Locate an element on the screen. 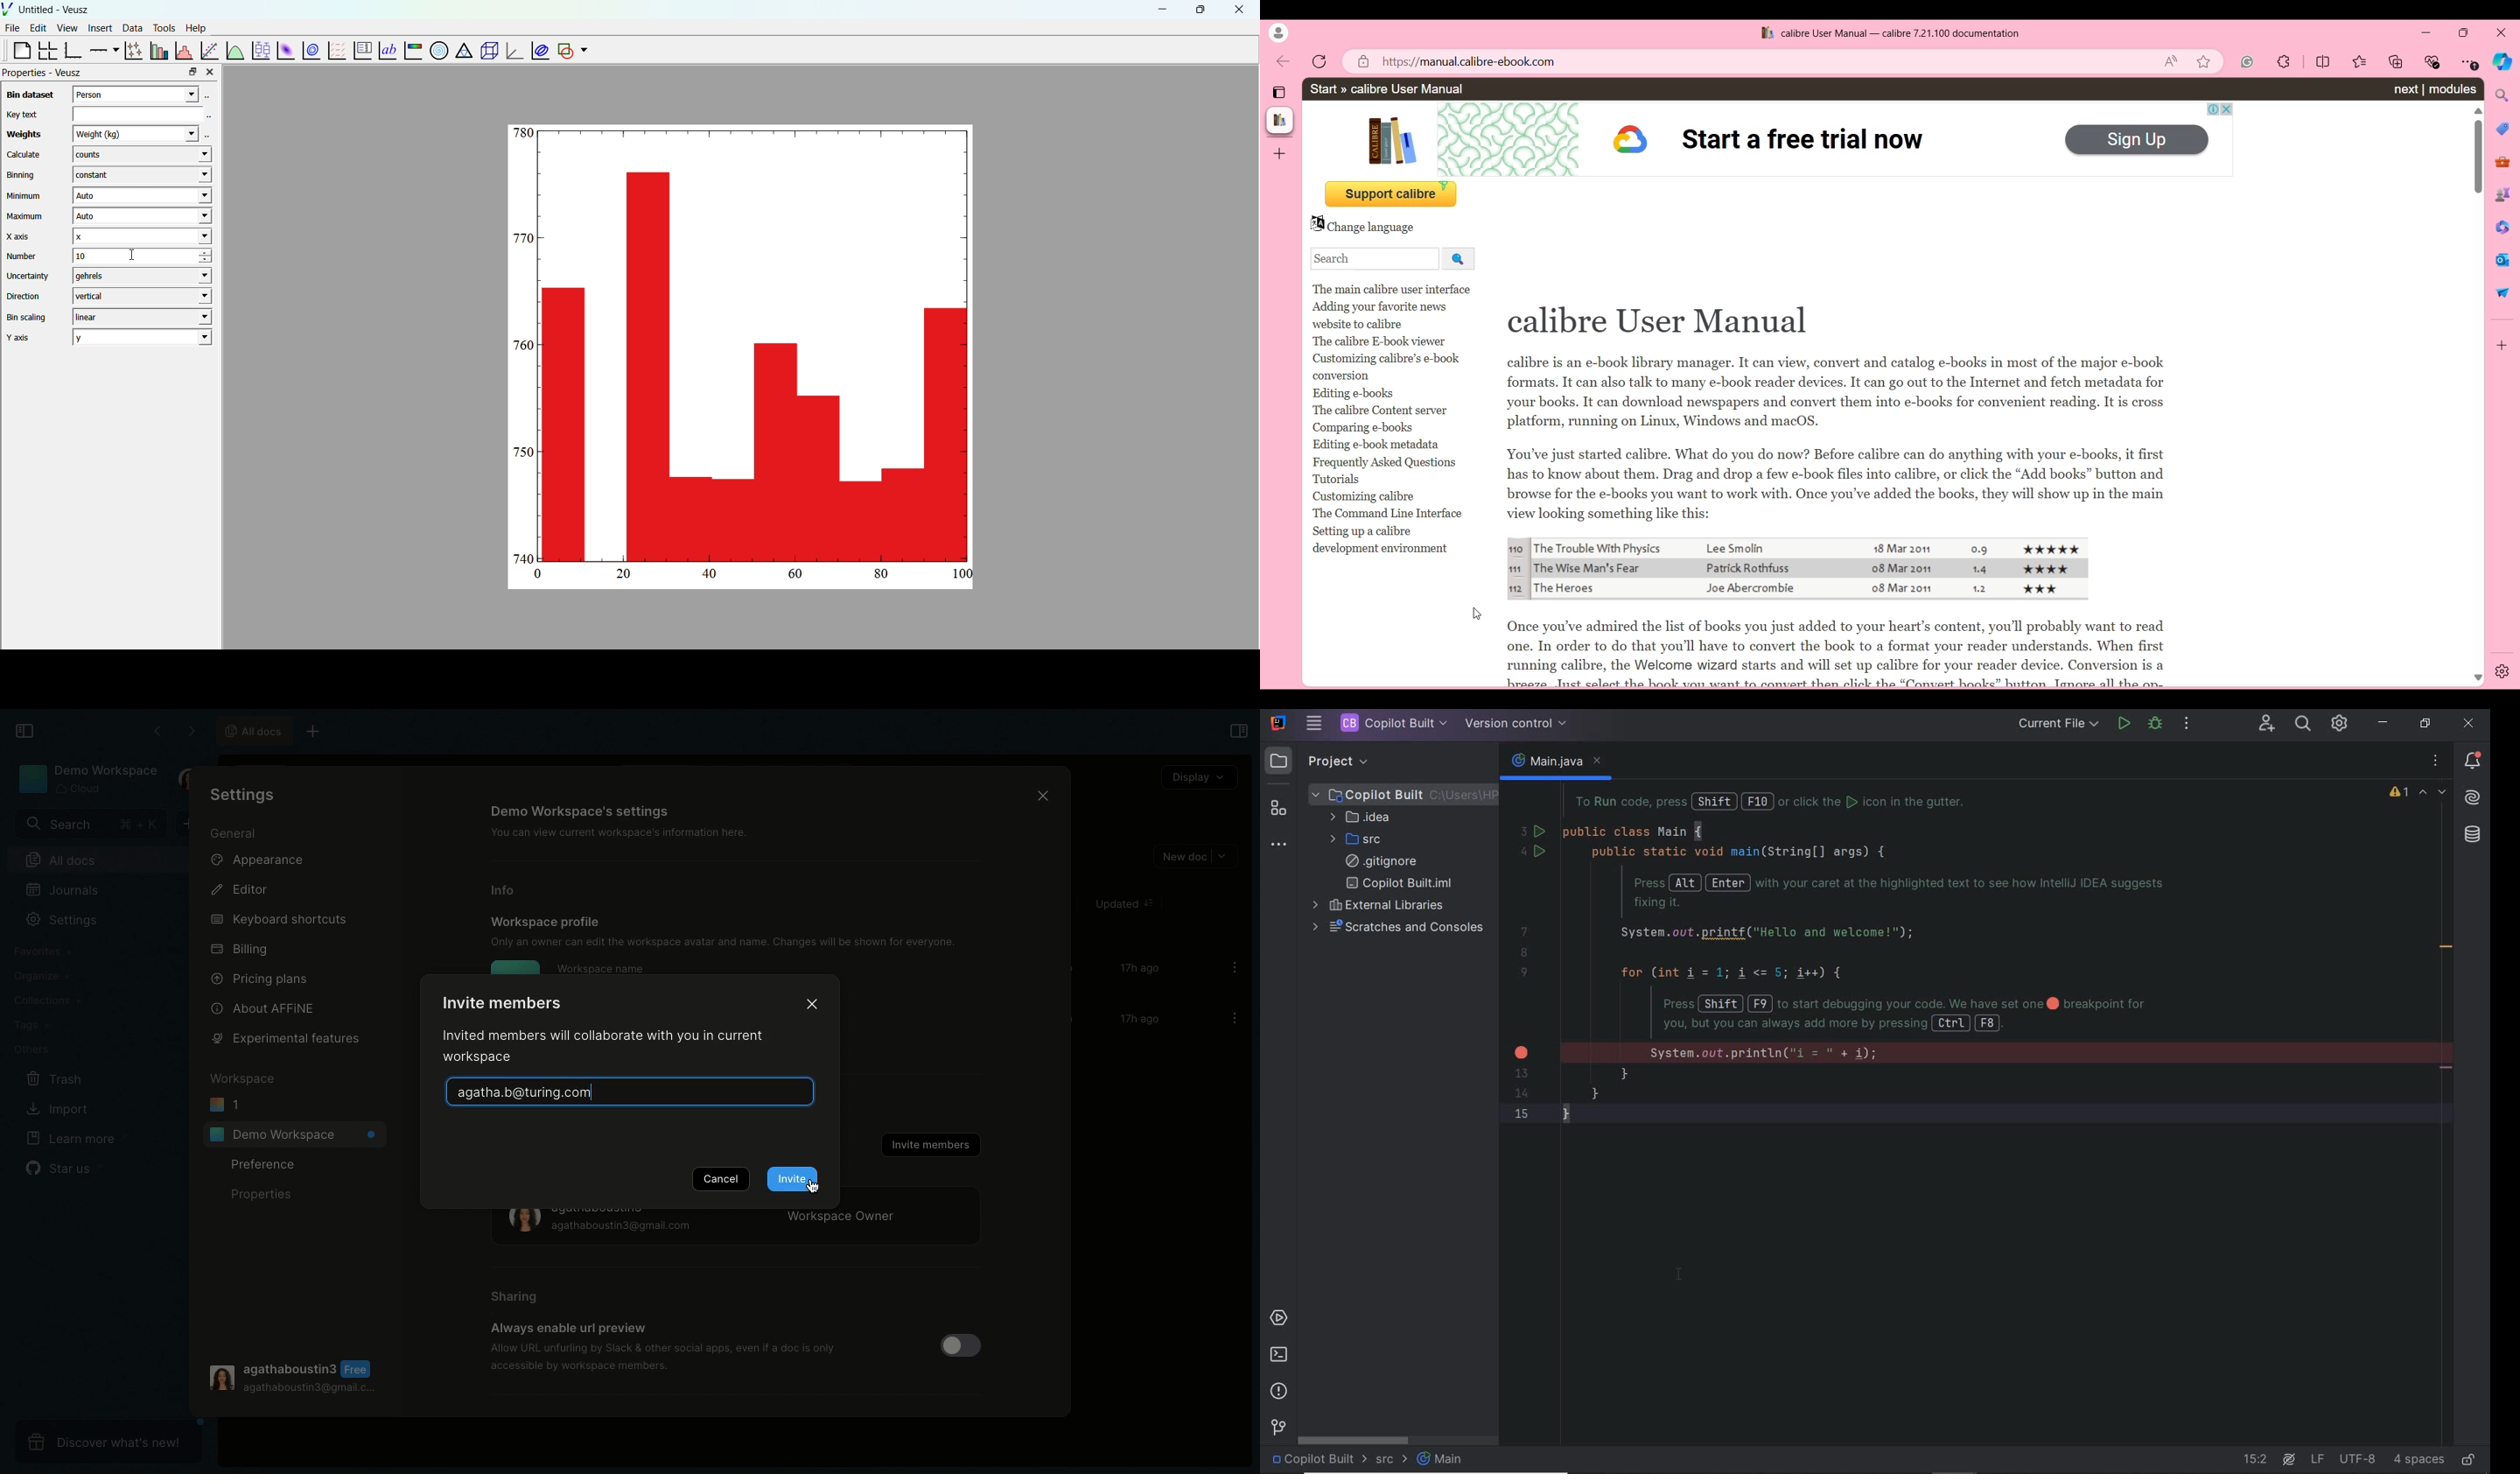  Experimental features is located at coordinates (286, 1039).